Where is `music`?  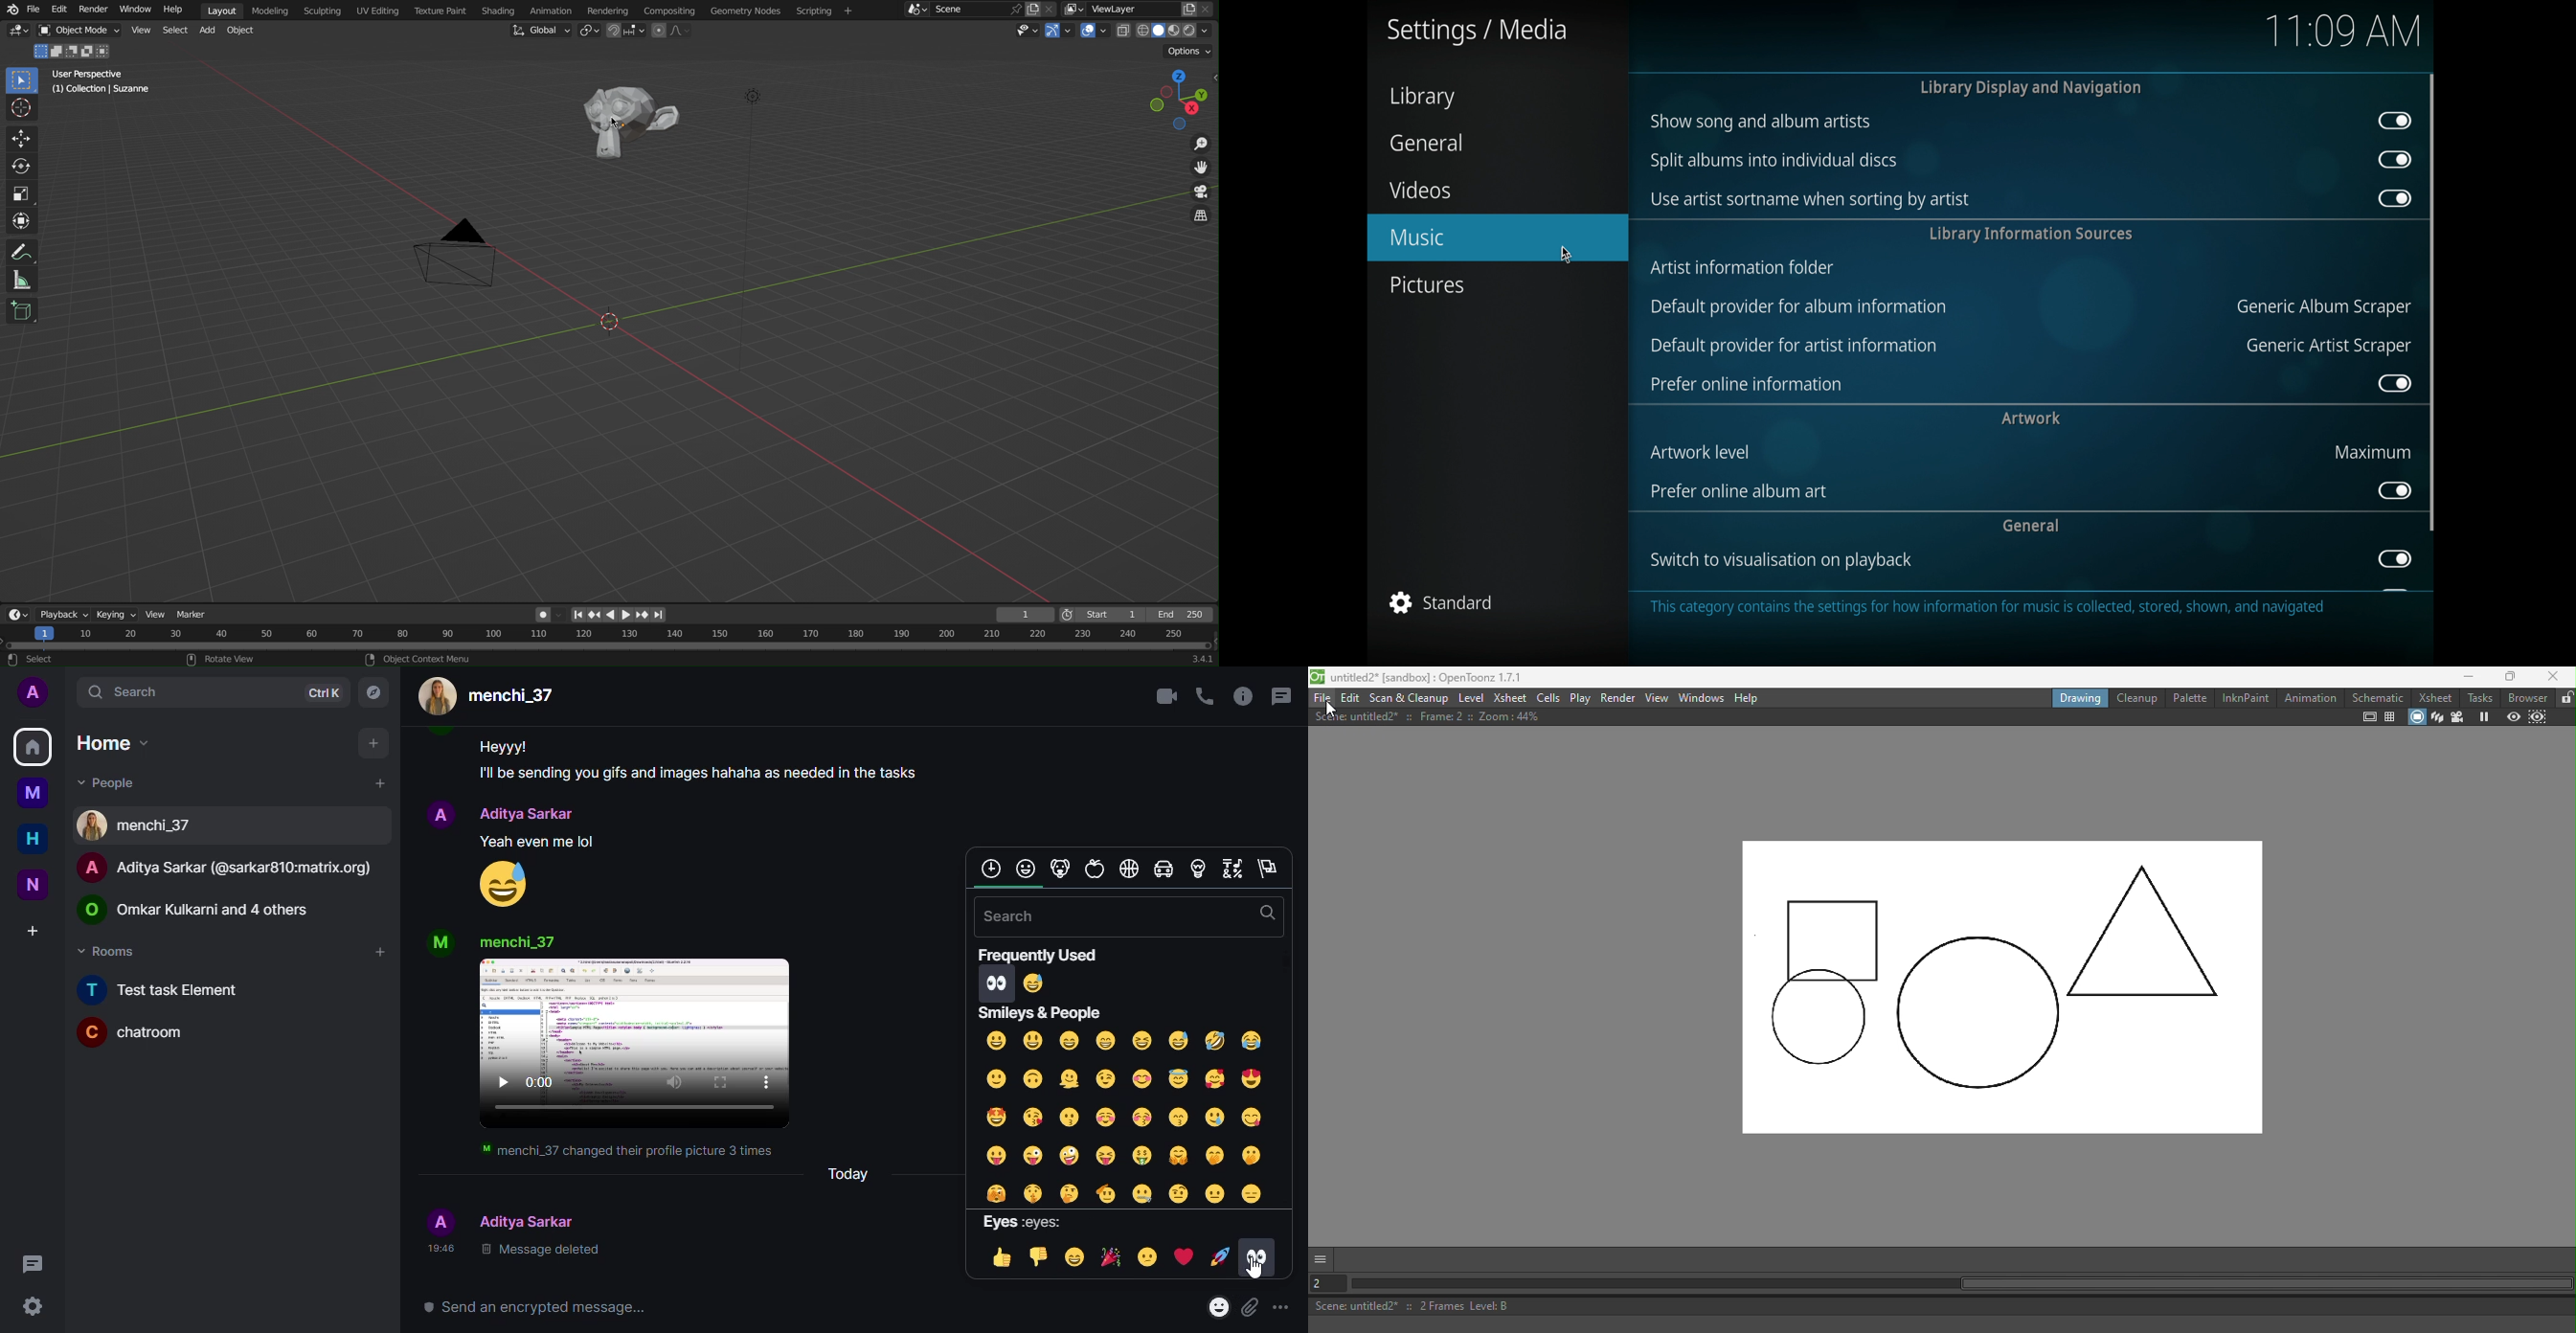 music is located at coordinates (1498, 237).